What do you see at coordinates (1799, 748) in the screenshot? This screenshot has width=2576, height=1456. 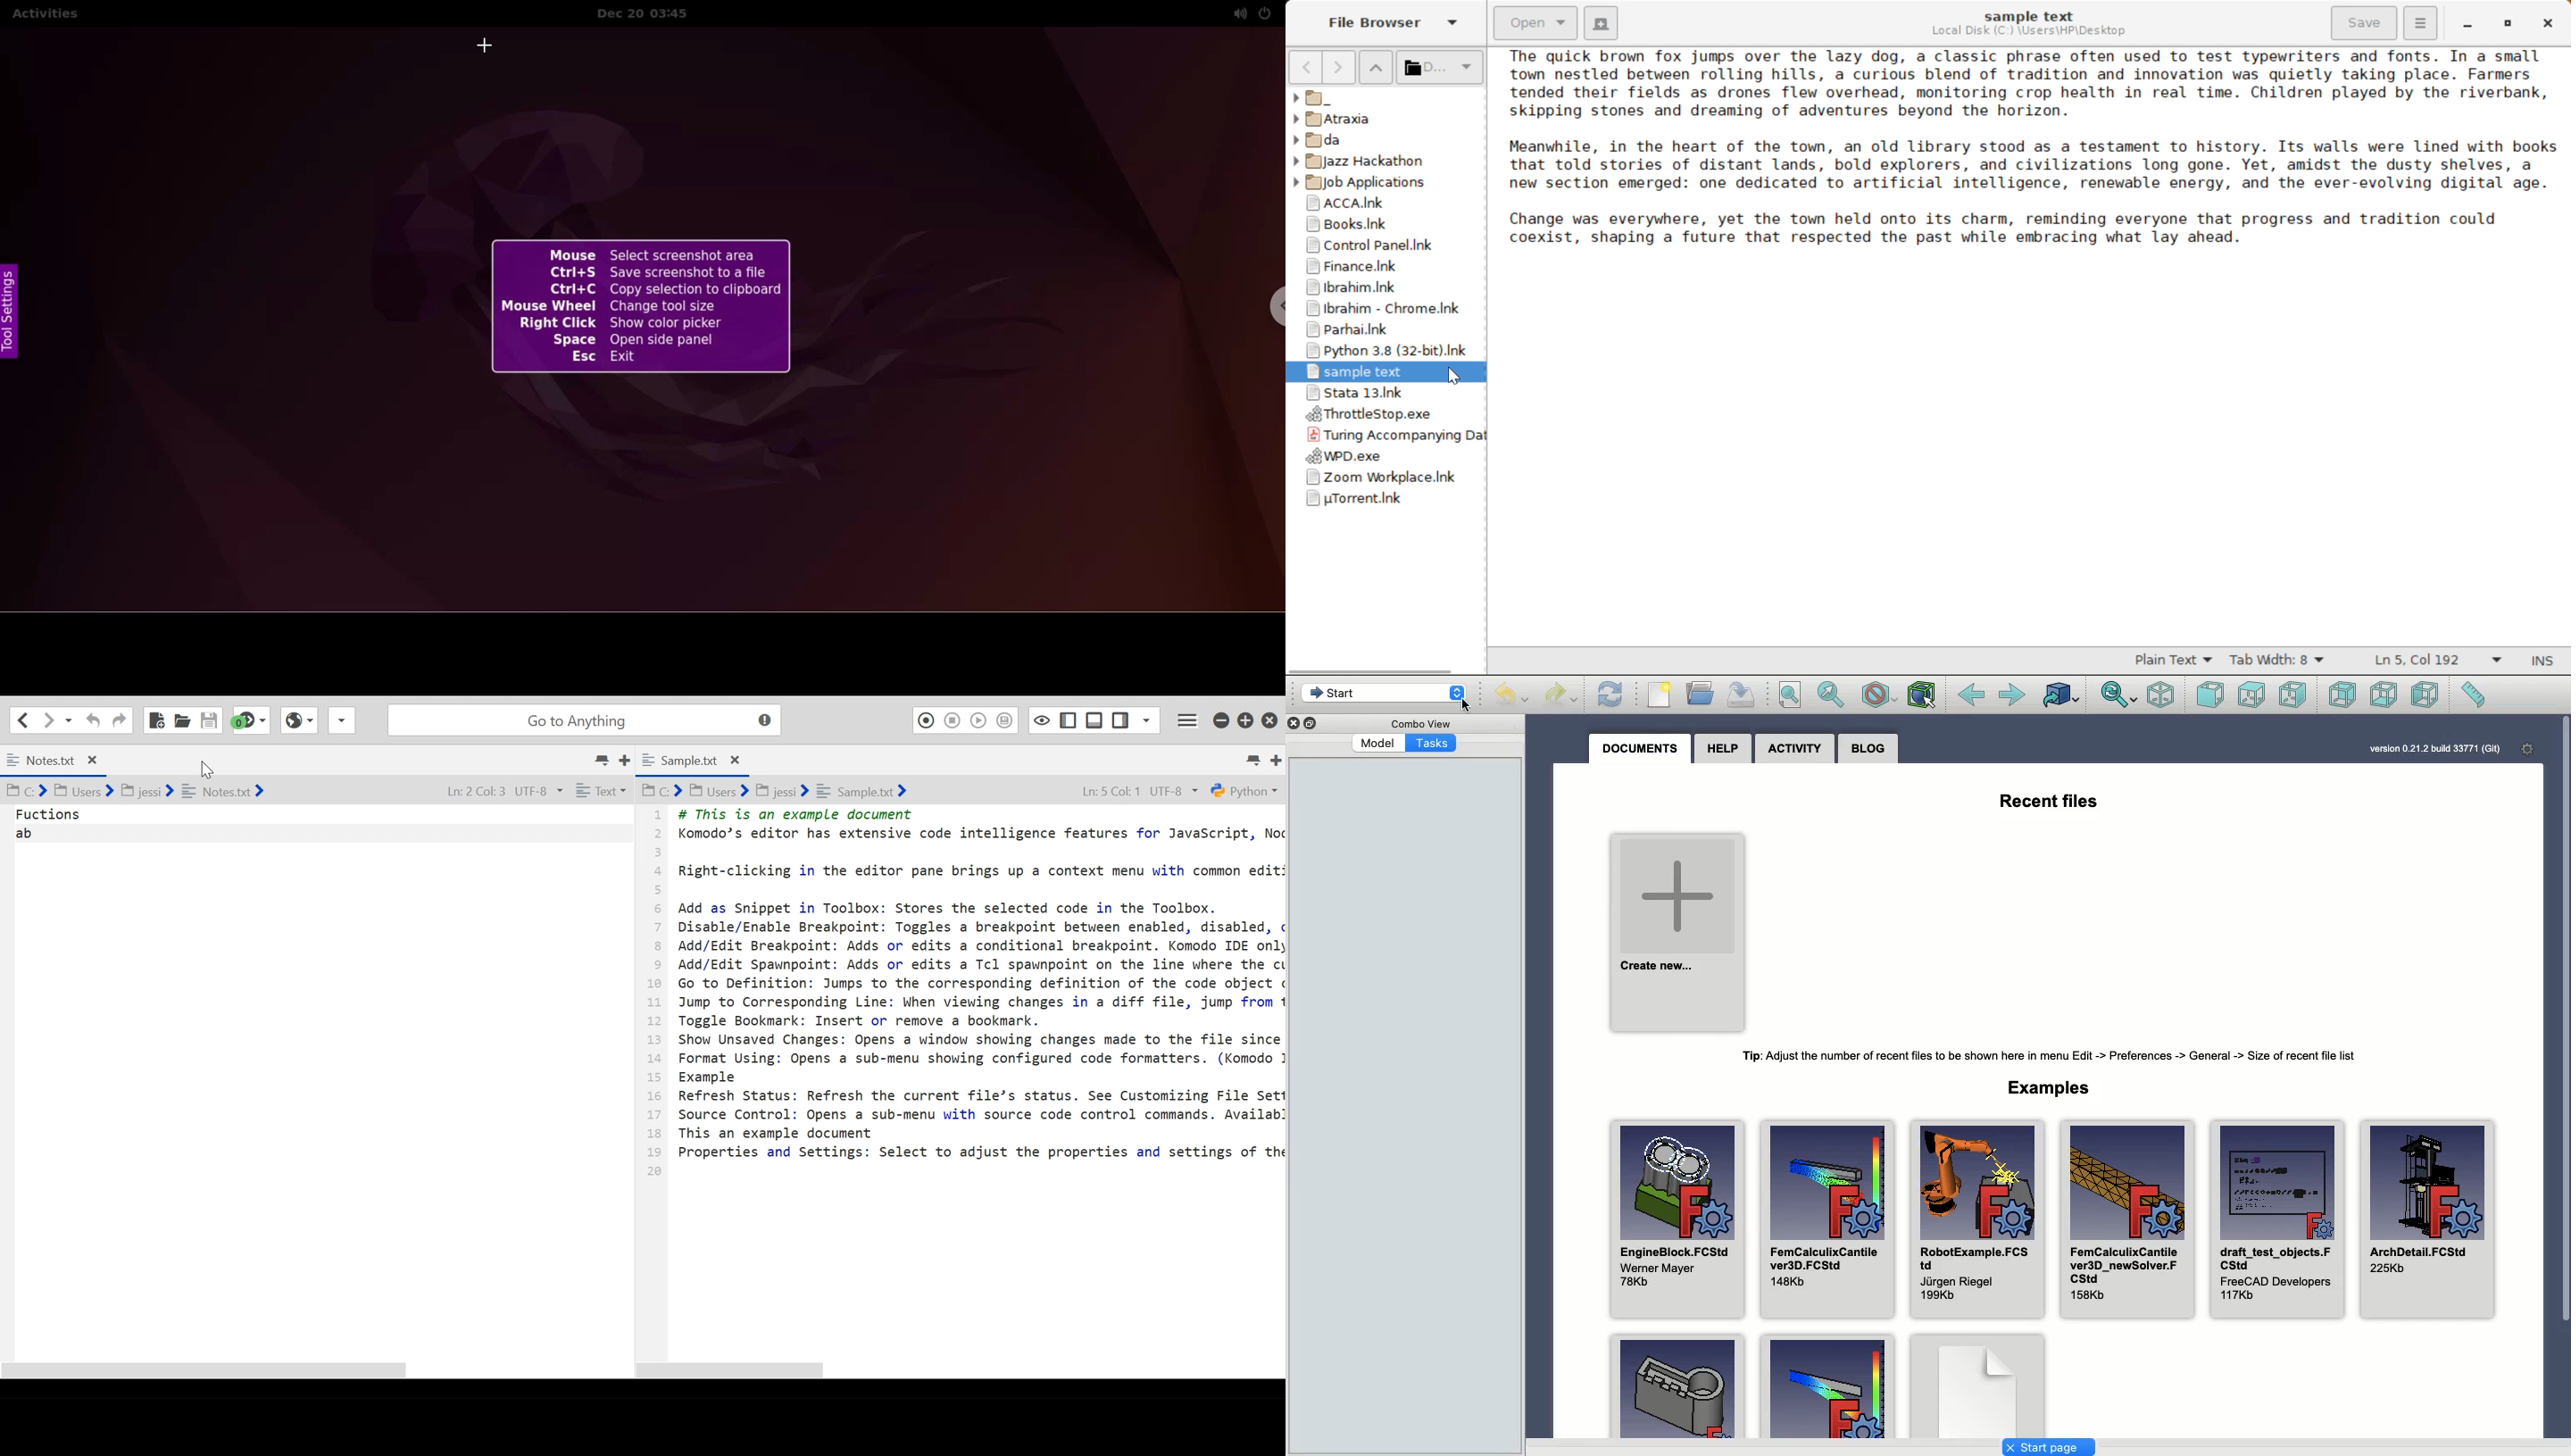 I see `Activity ` at bounding box center [1799, 748].